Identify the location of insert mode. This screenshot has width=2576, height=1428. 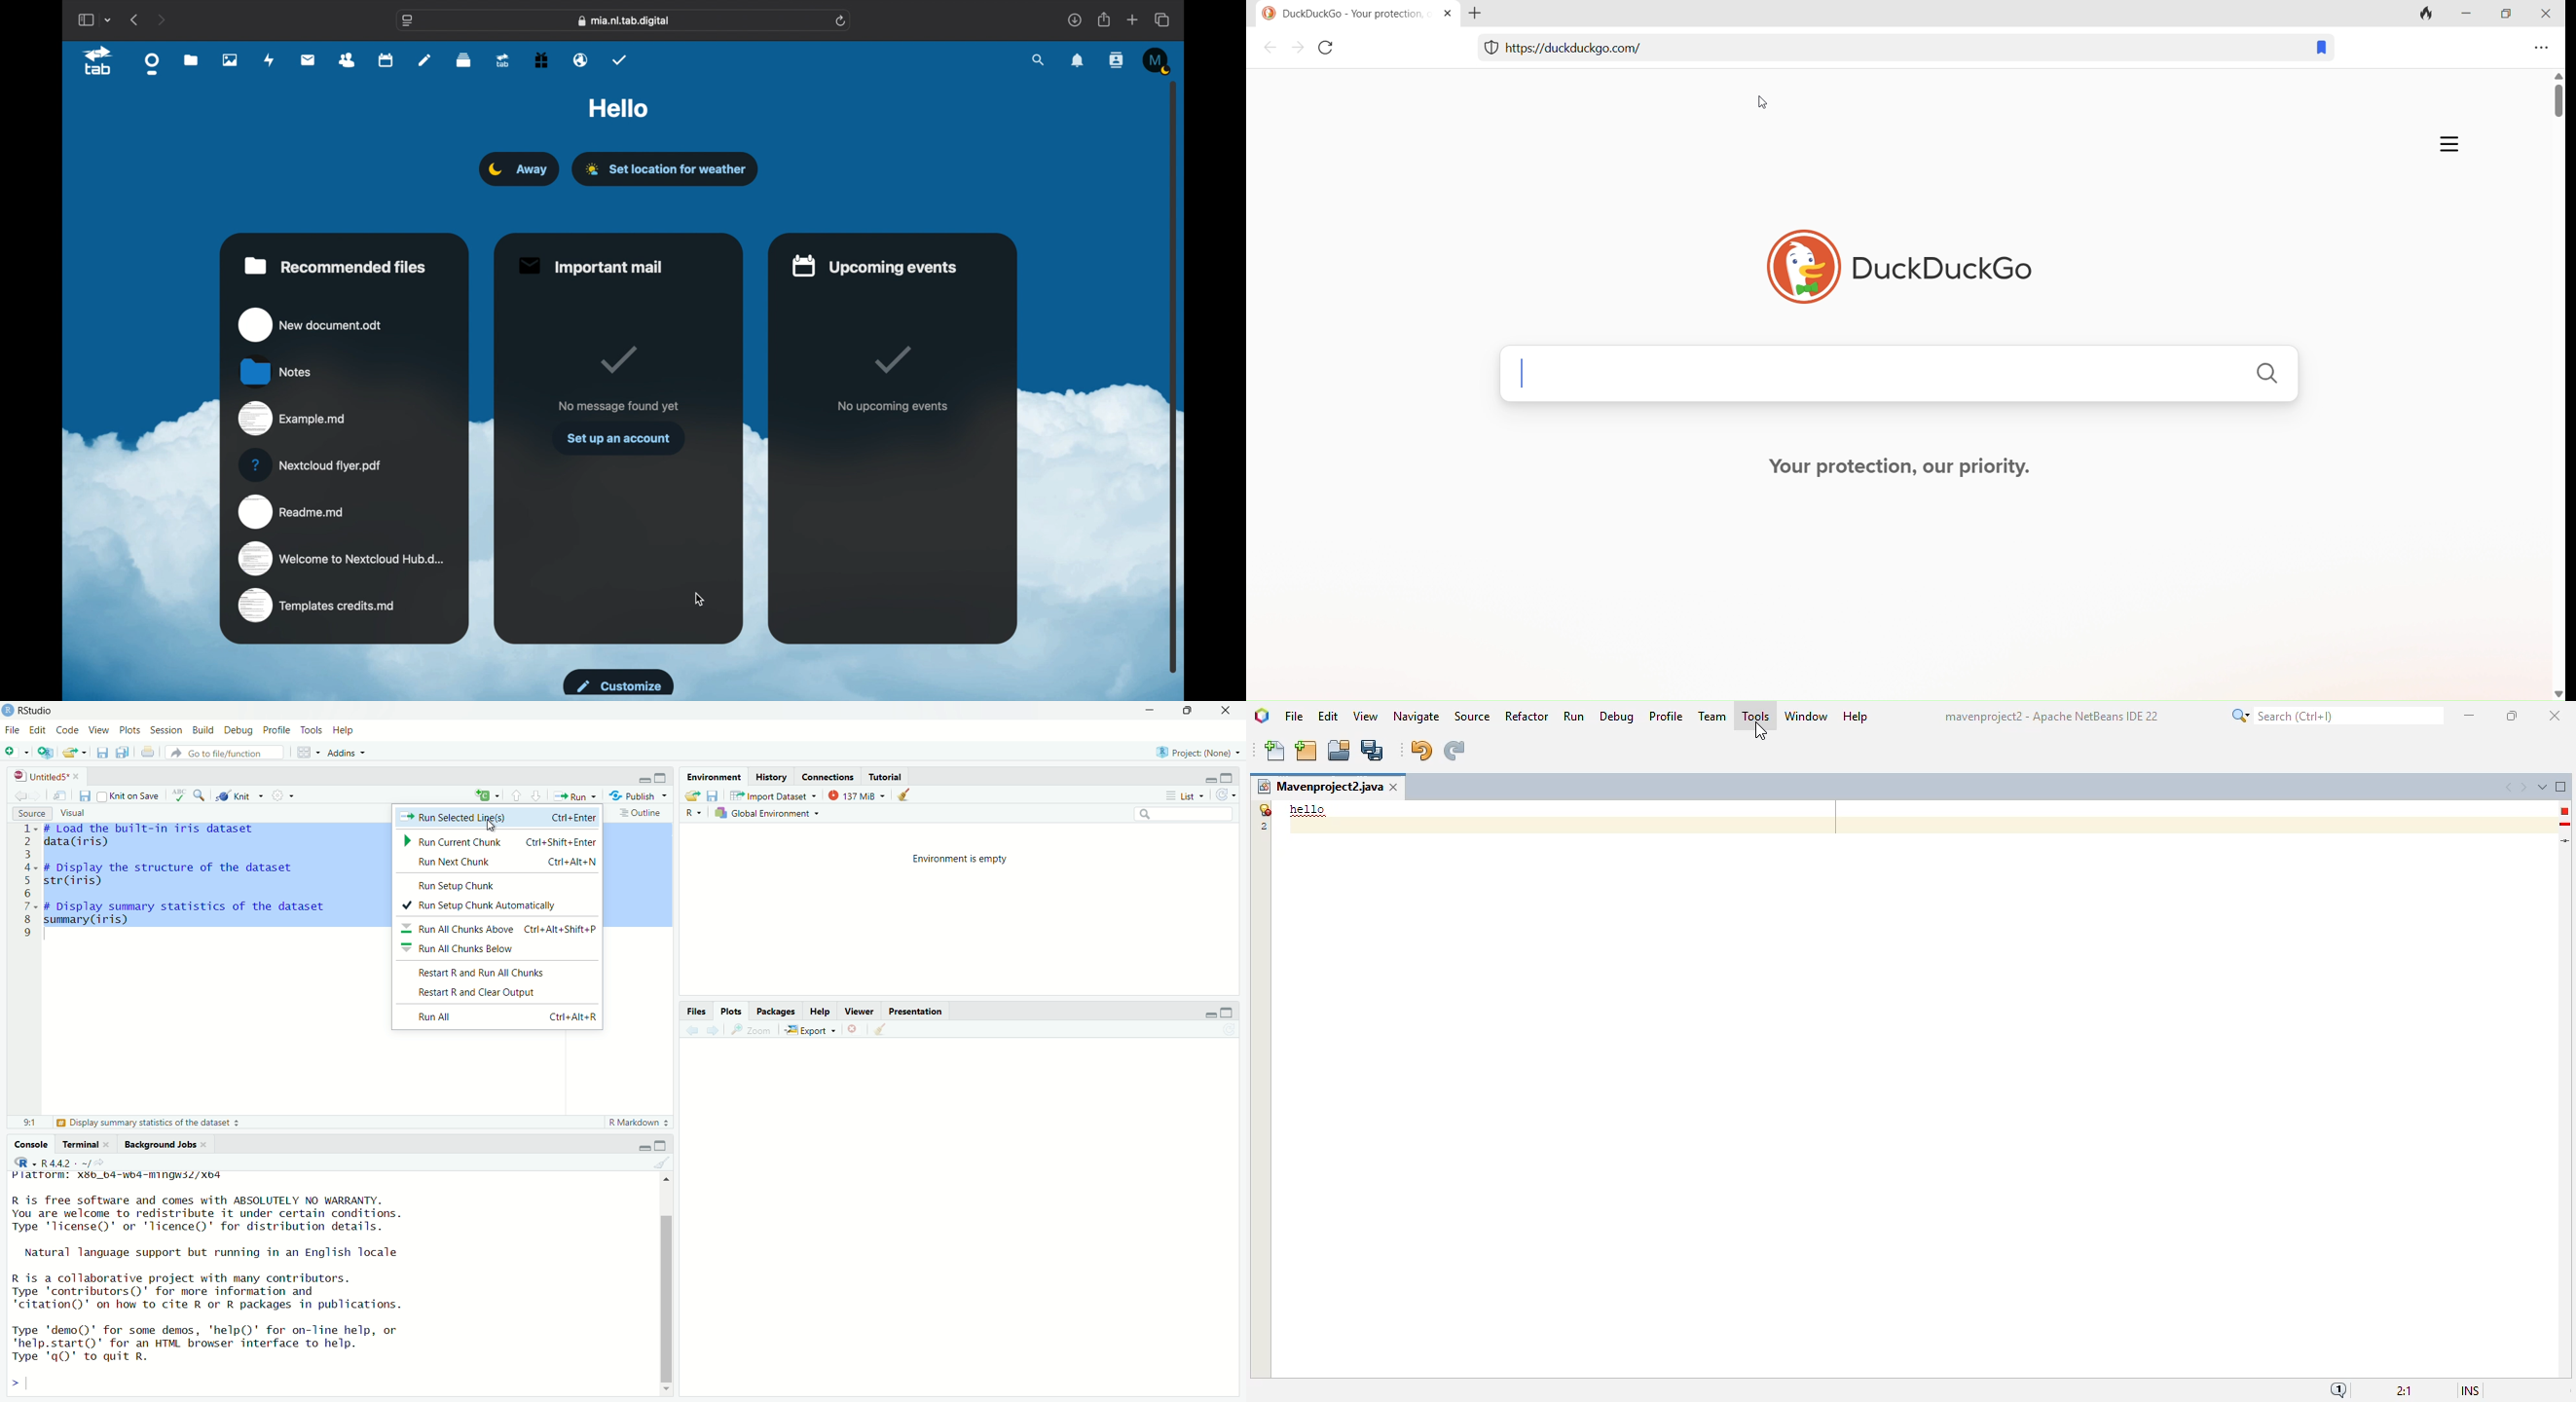
(2470, 1391).